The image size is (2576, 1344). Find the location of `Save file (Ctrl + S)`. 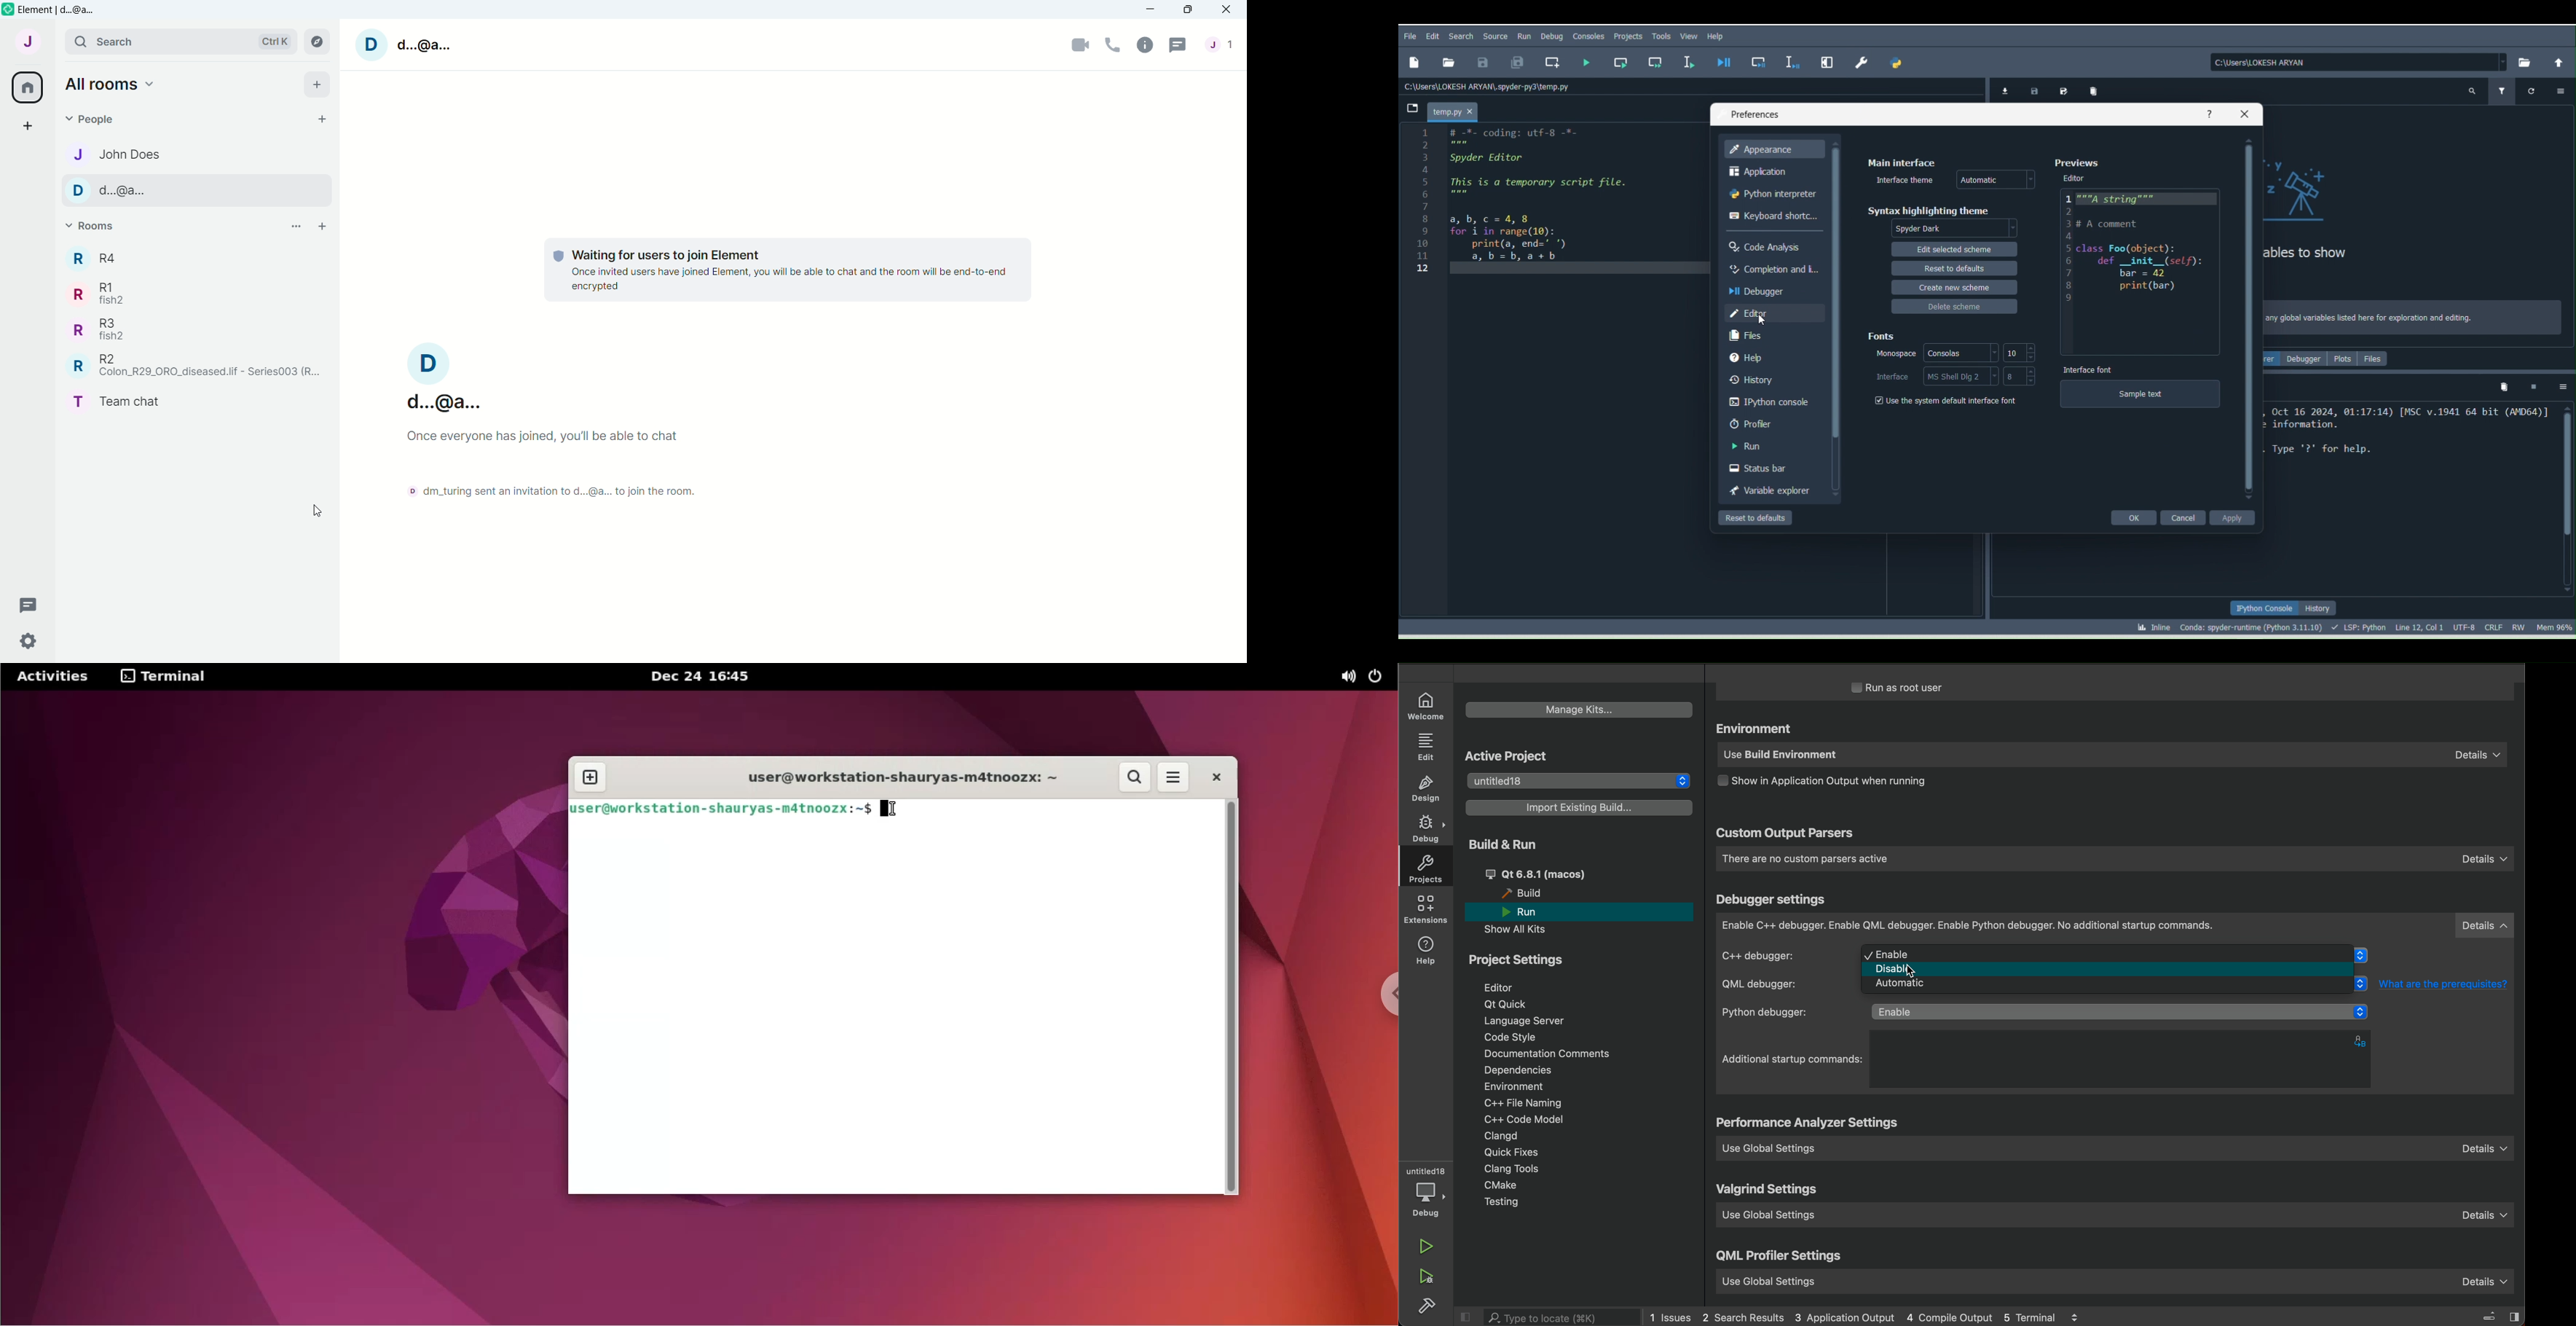

Save file (Ctrl + S) is located at coordinates (1482, 61).